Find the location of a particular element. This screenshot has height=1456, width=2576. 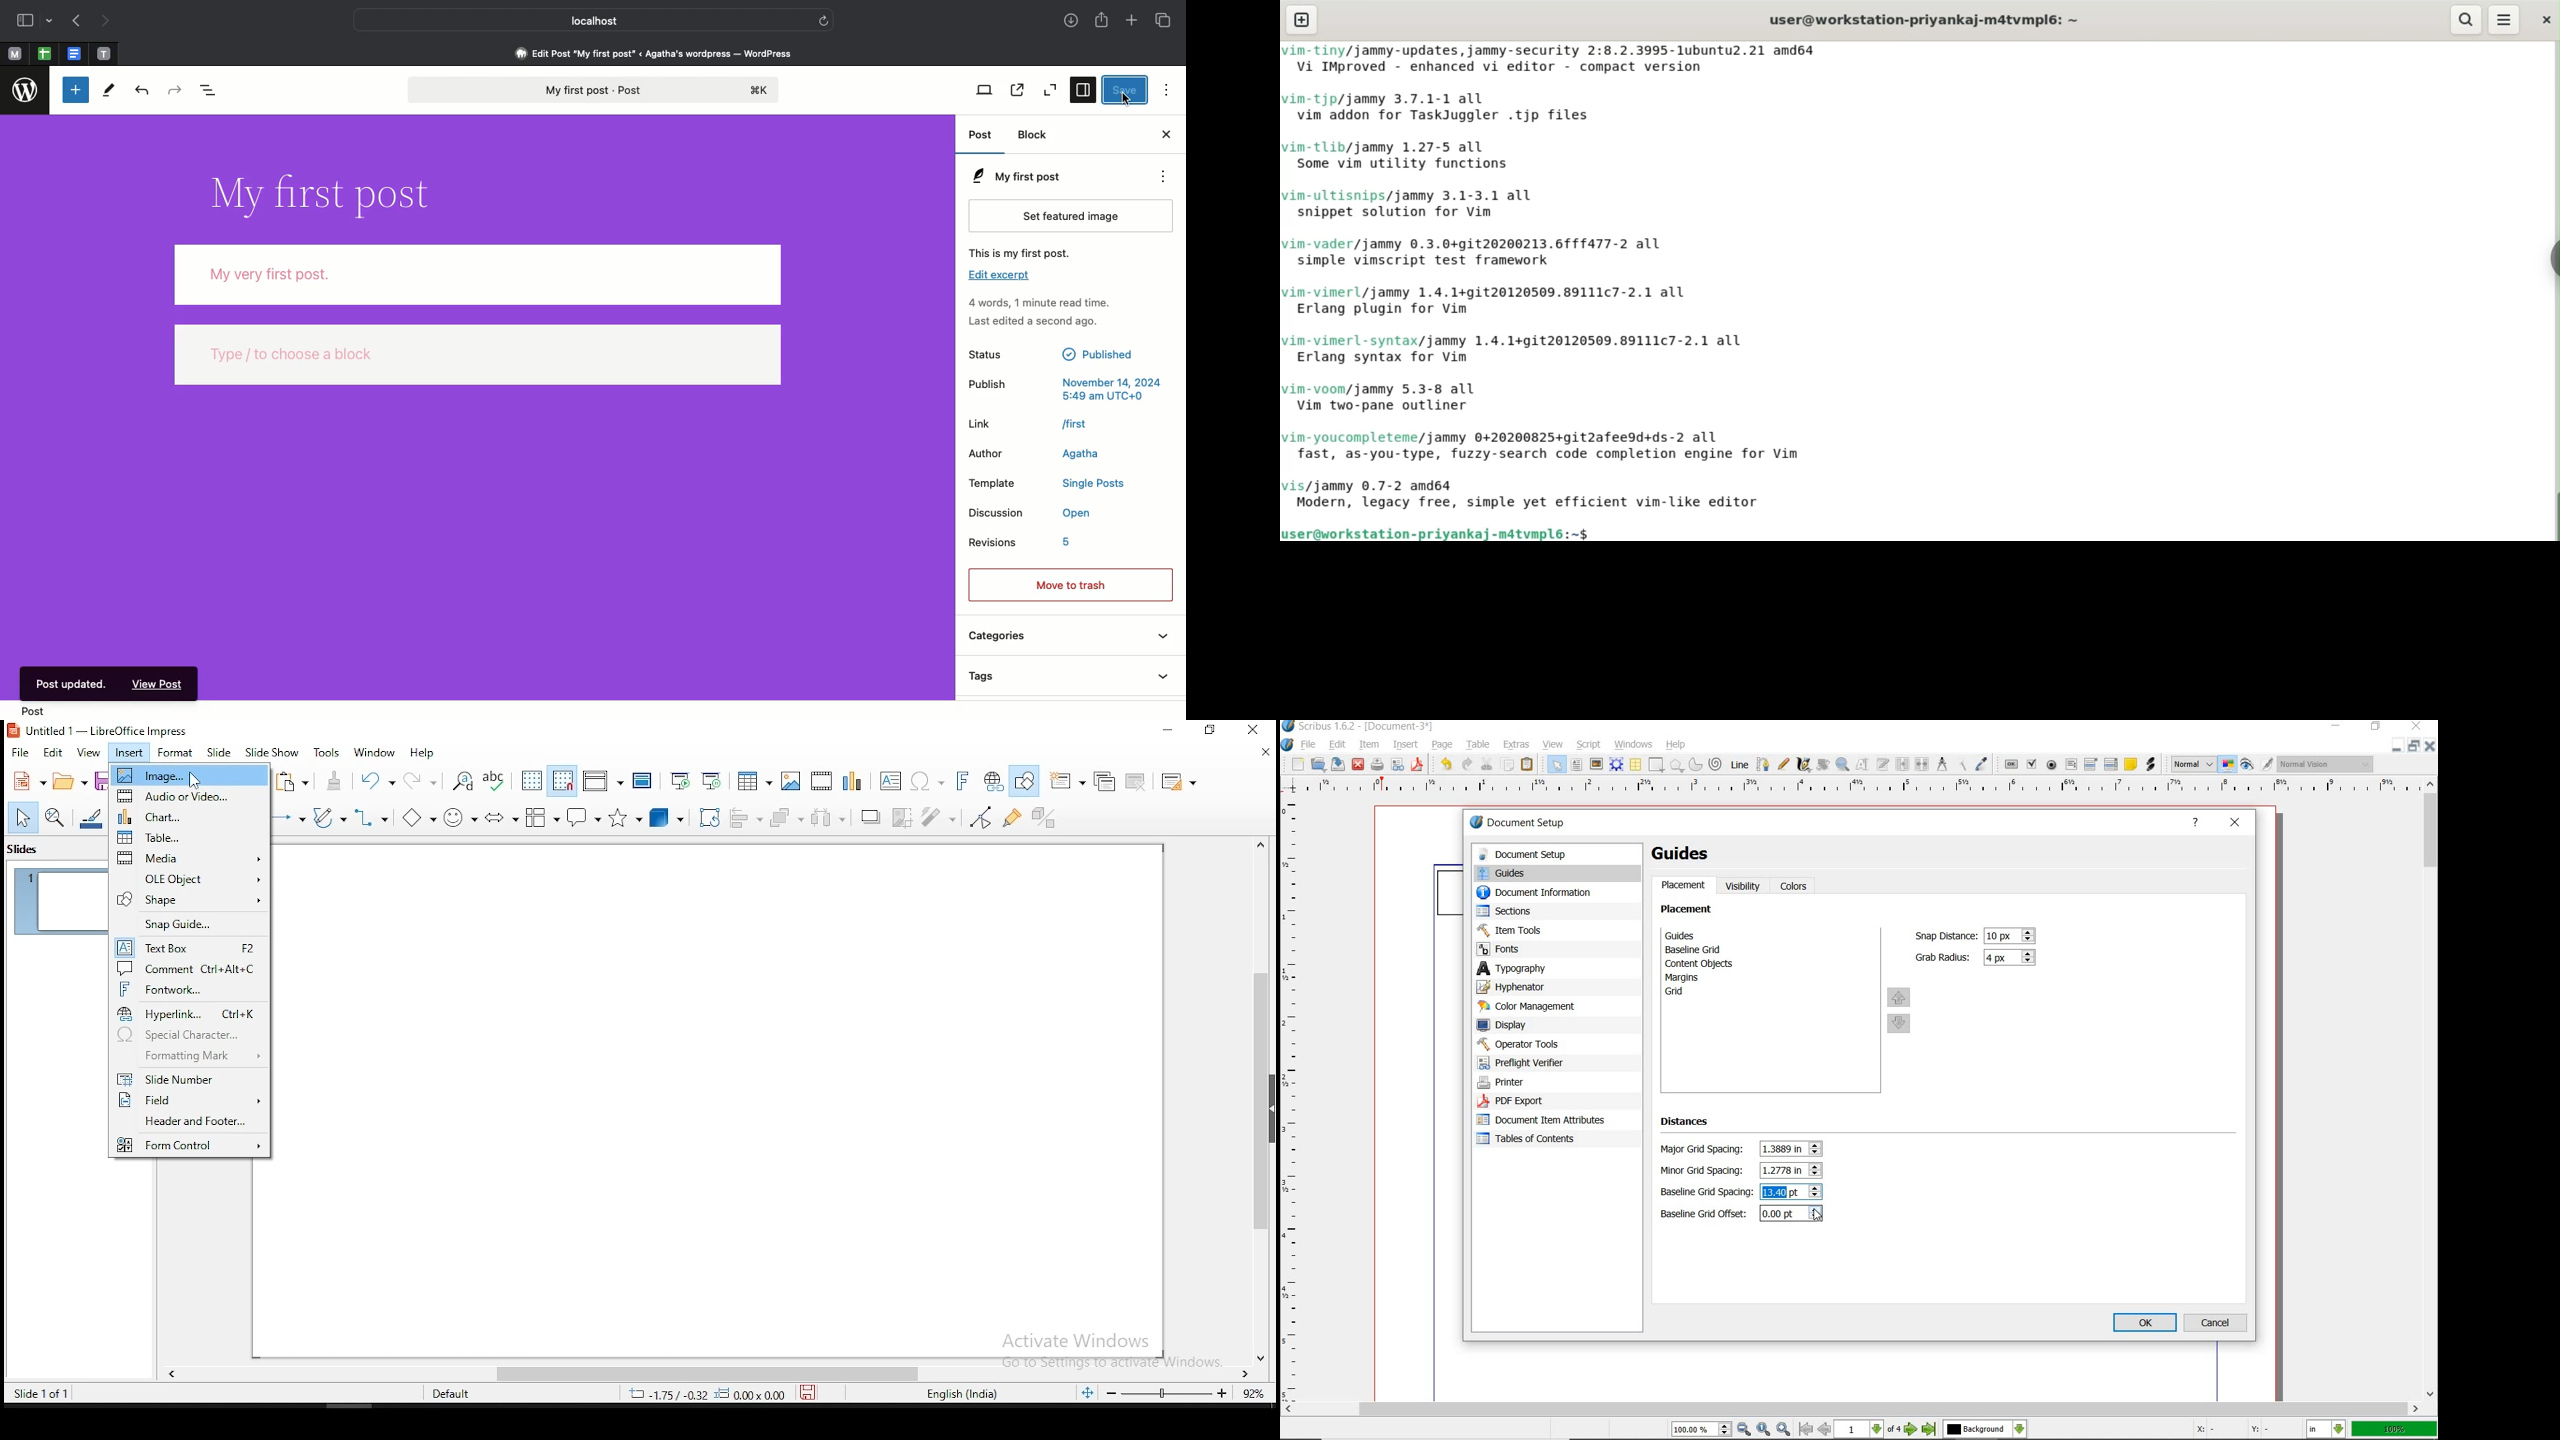

Save is located at coordinates (1126, 90).